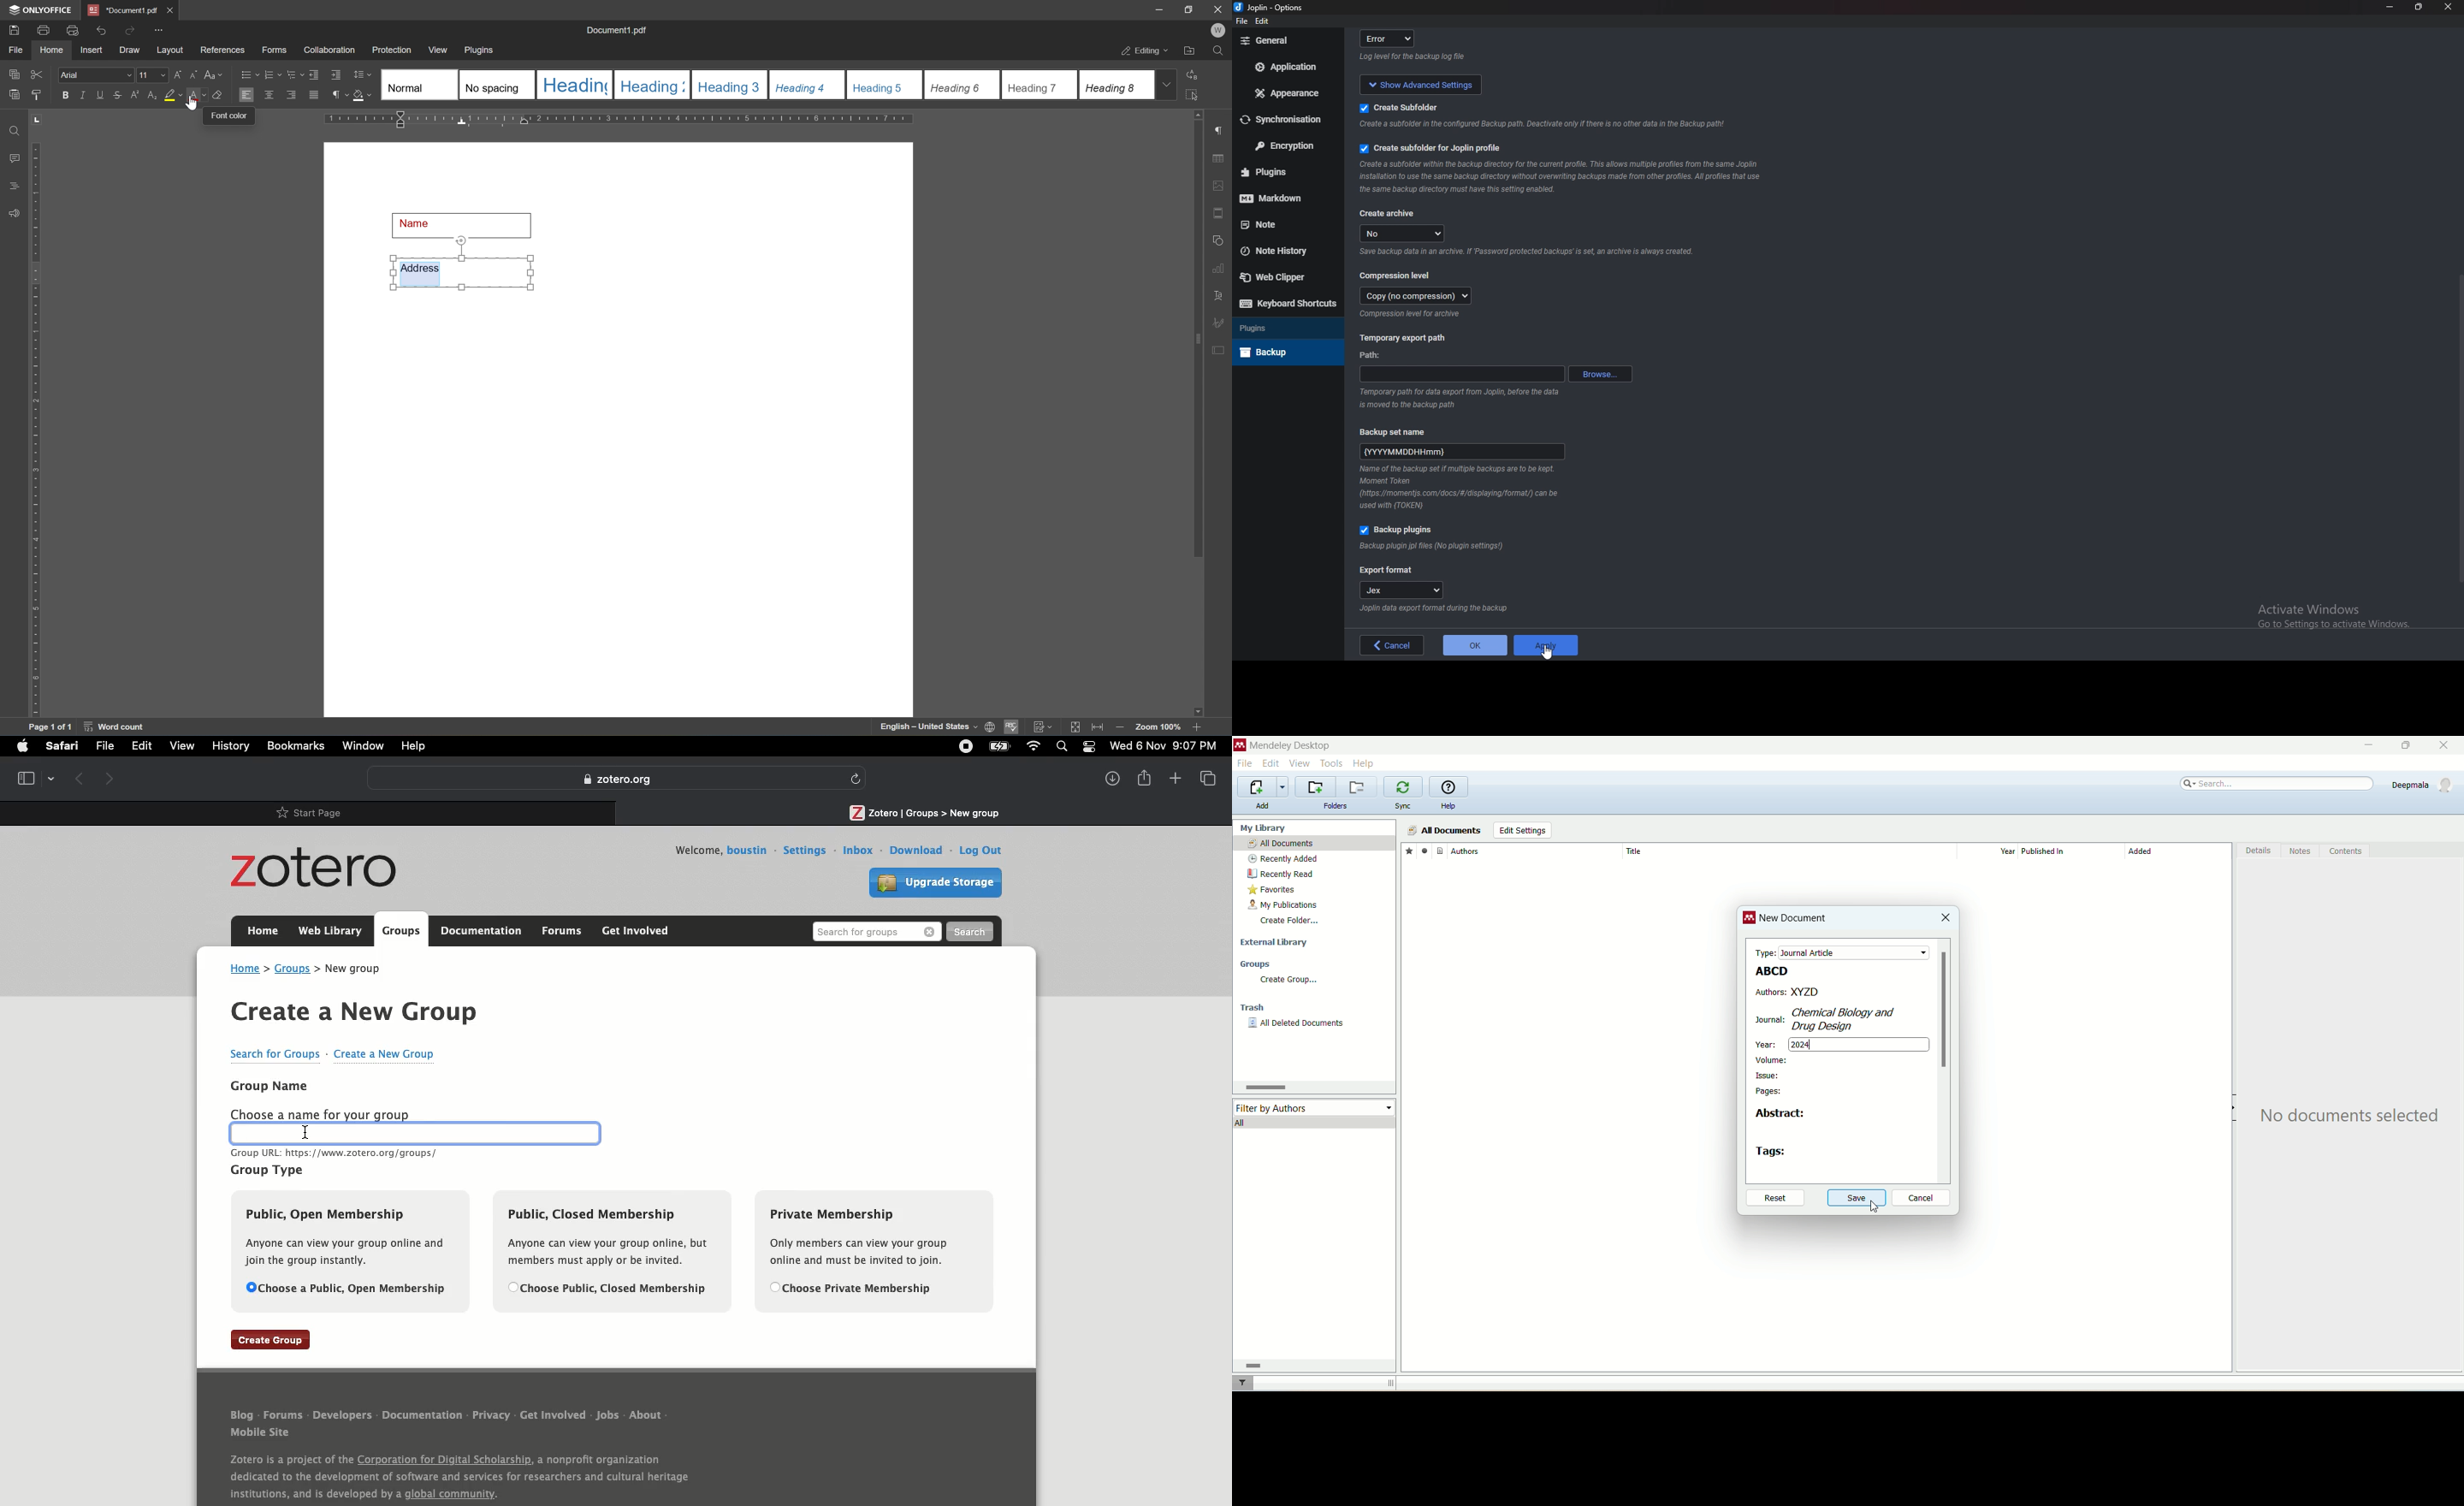  Describe the element at coordinates (1282, 172) in the screenshot. I see `Plugins` at that location.